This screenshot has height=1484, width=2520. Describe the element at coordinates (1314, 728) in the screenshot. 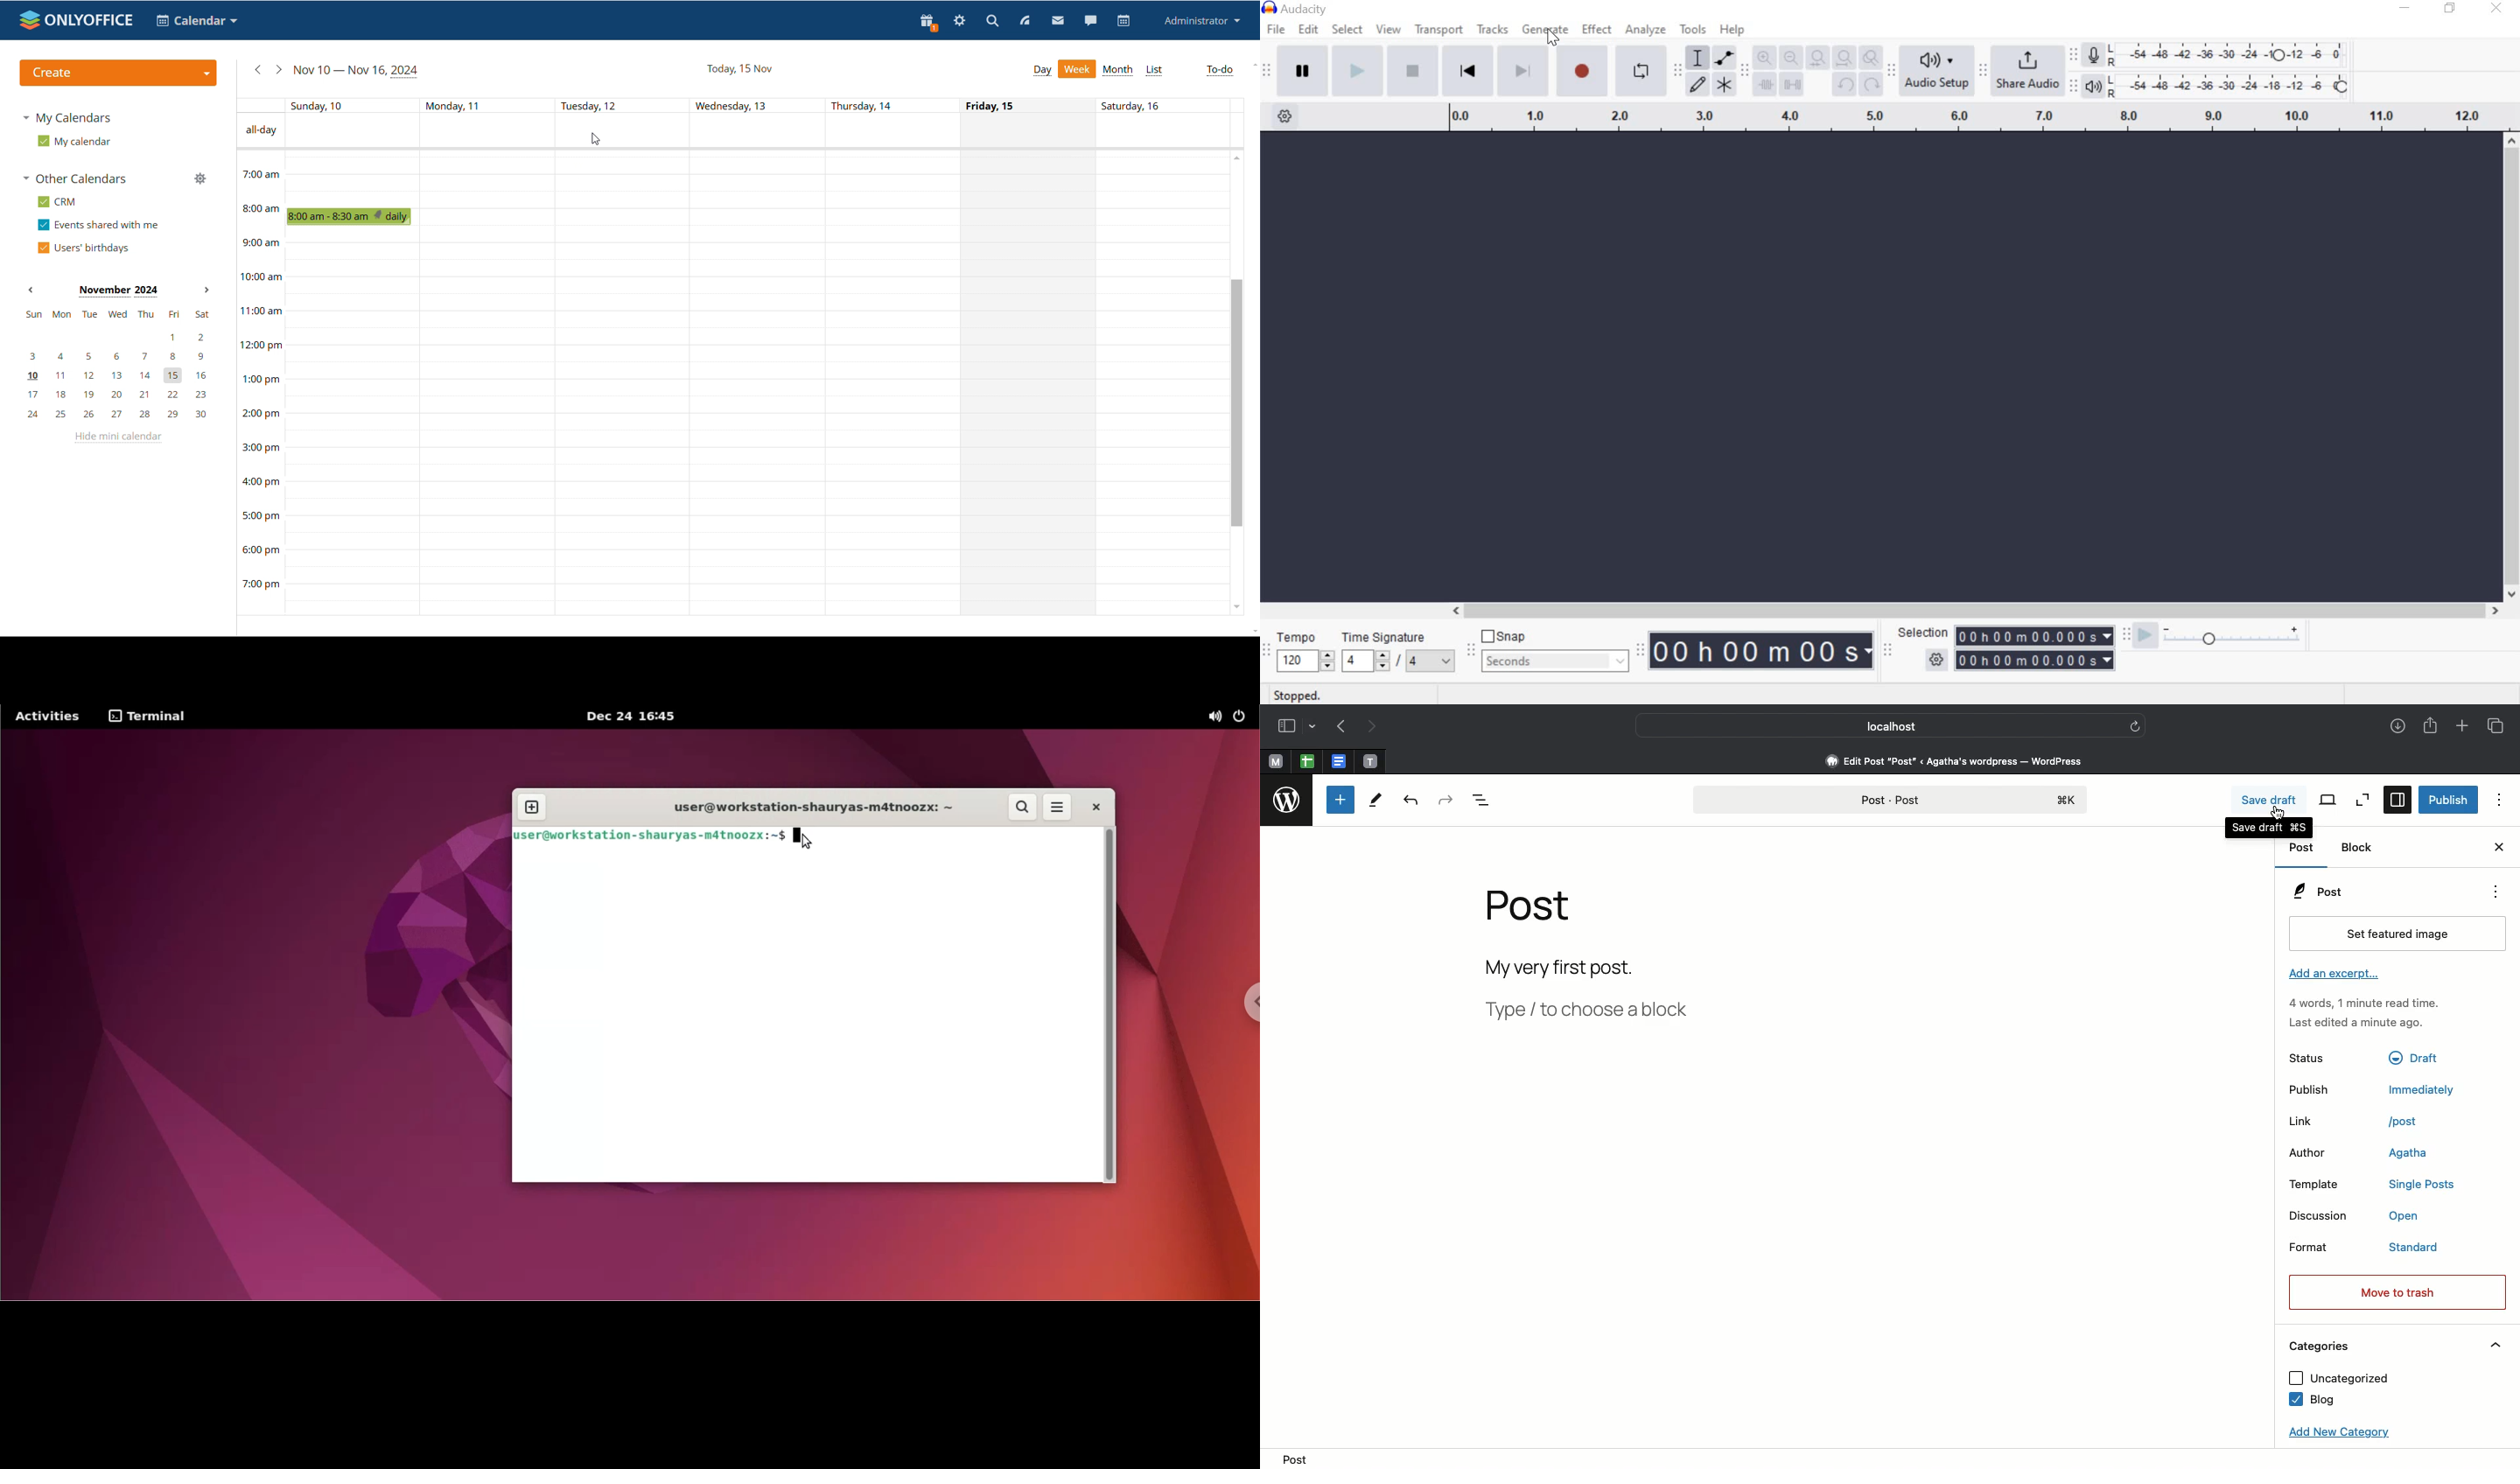

I see `drop-down` at that location.